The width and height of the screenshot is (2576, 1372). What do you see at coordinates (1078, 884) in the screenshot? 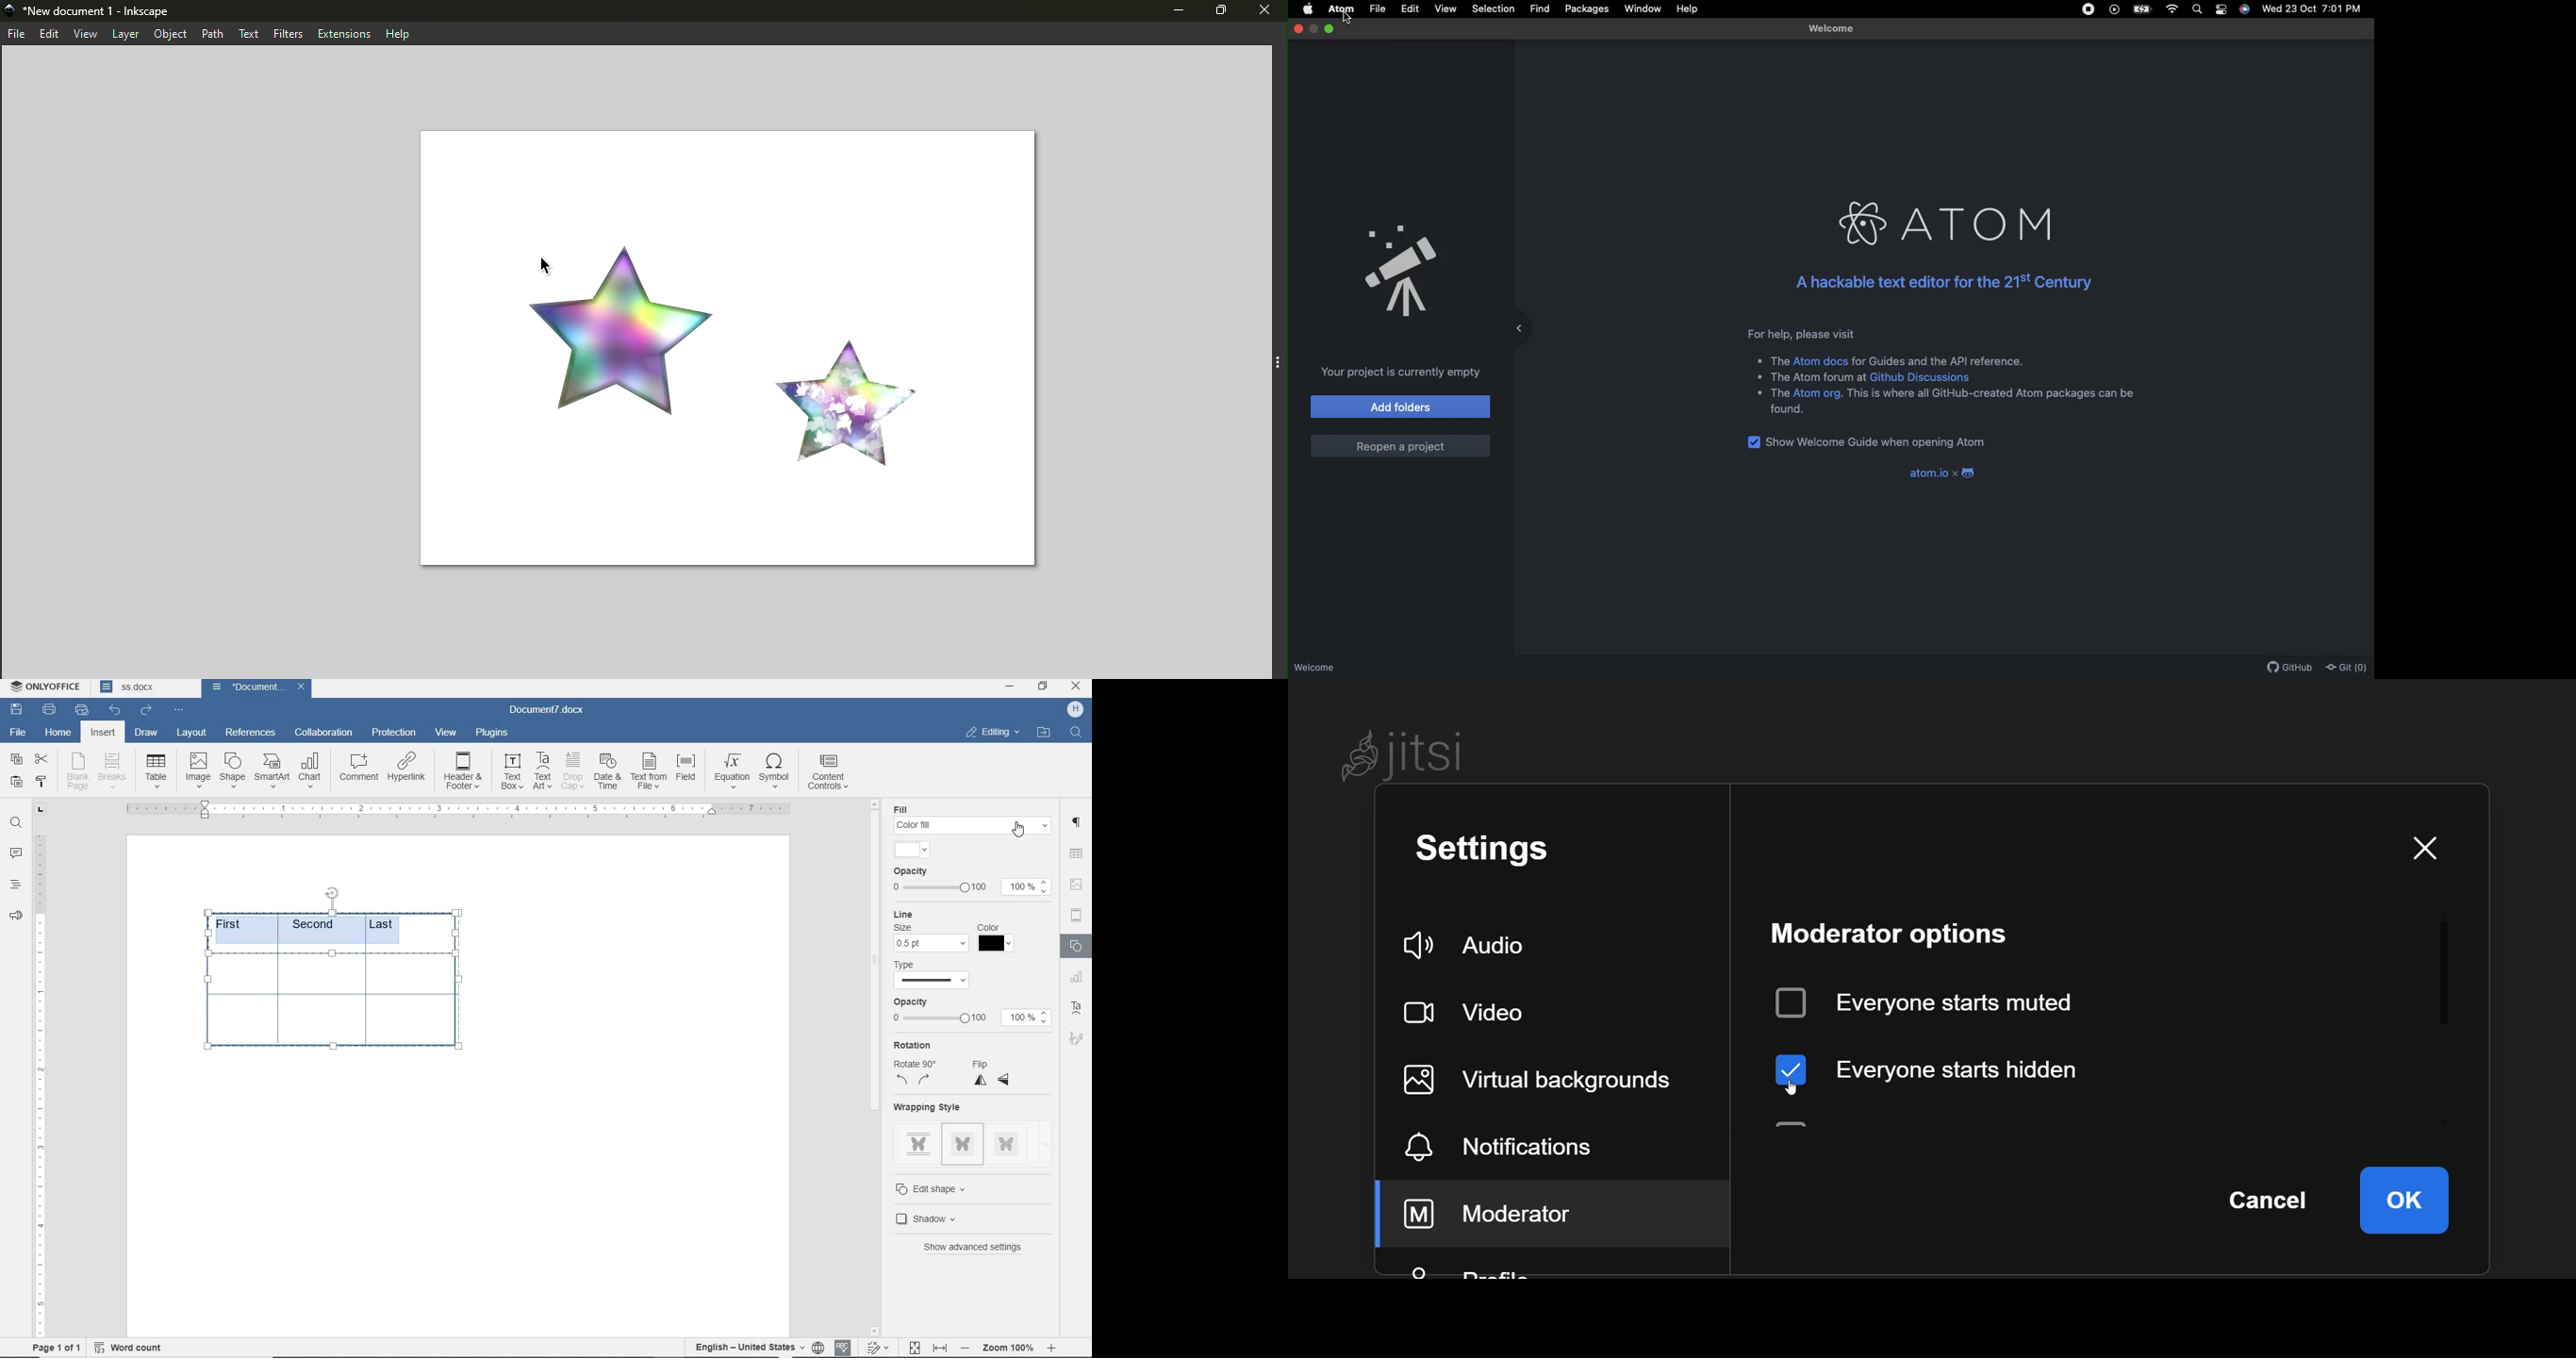
I see `IMAGE` at bounding box center [1078, 884].